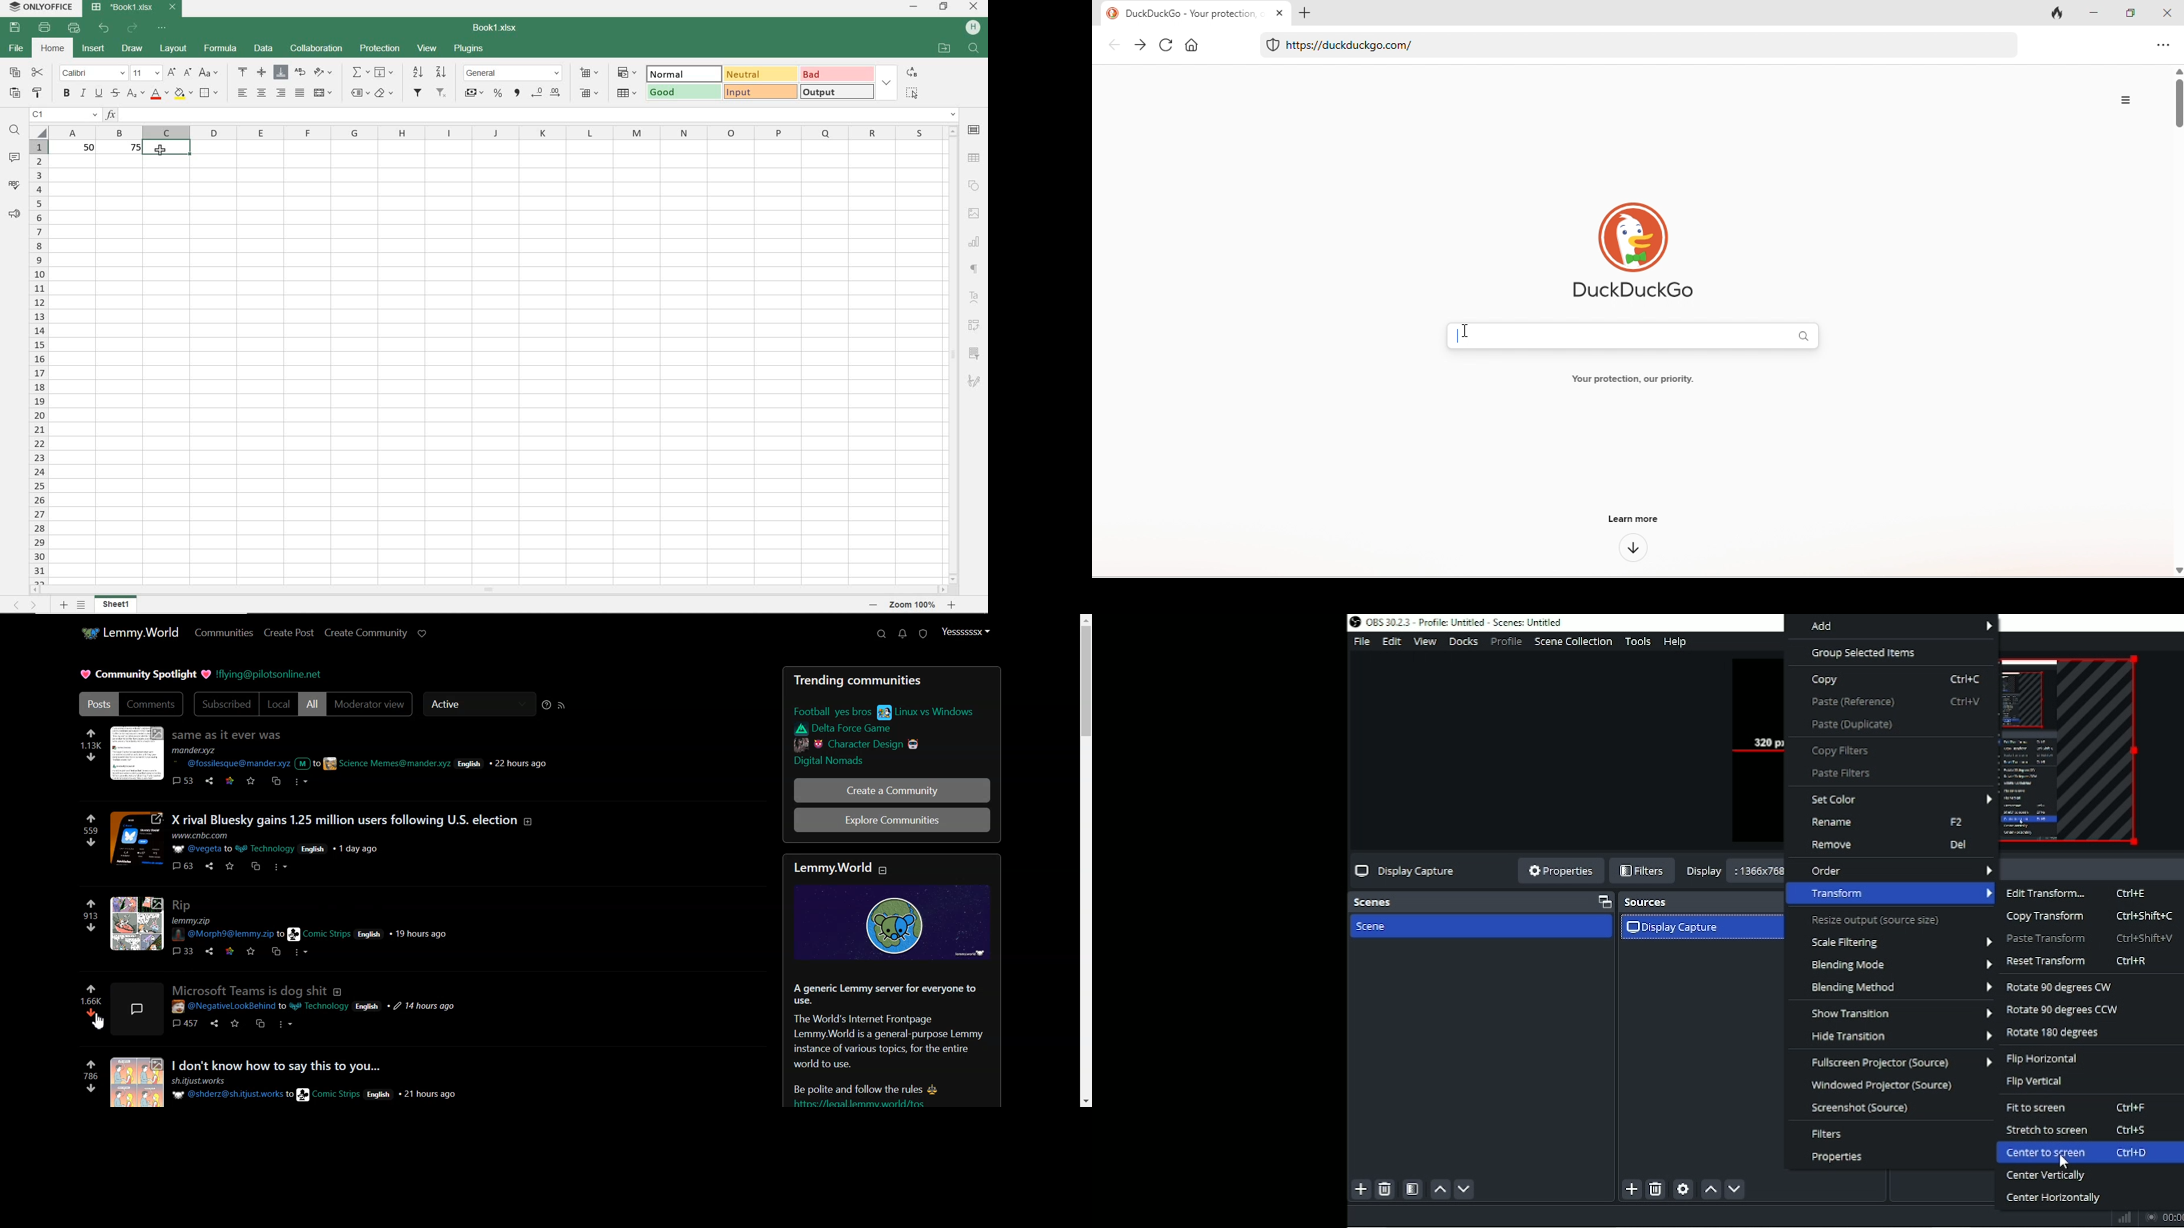 The width and height of the screenshot is (2184, 1232). Describe the element at coordinates (214, 1024) in the screenshot. I see `Share` at that location.